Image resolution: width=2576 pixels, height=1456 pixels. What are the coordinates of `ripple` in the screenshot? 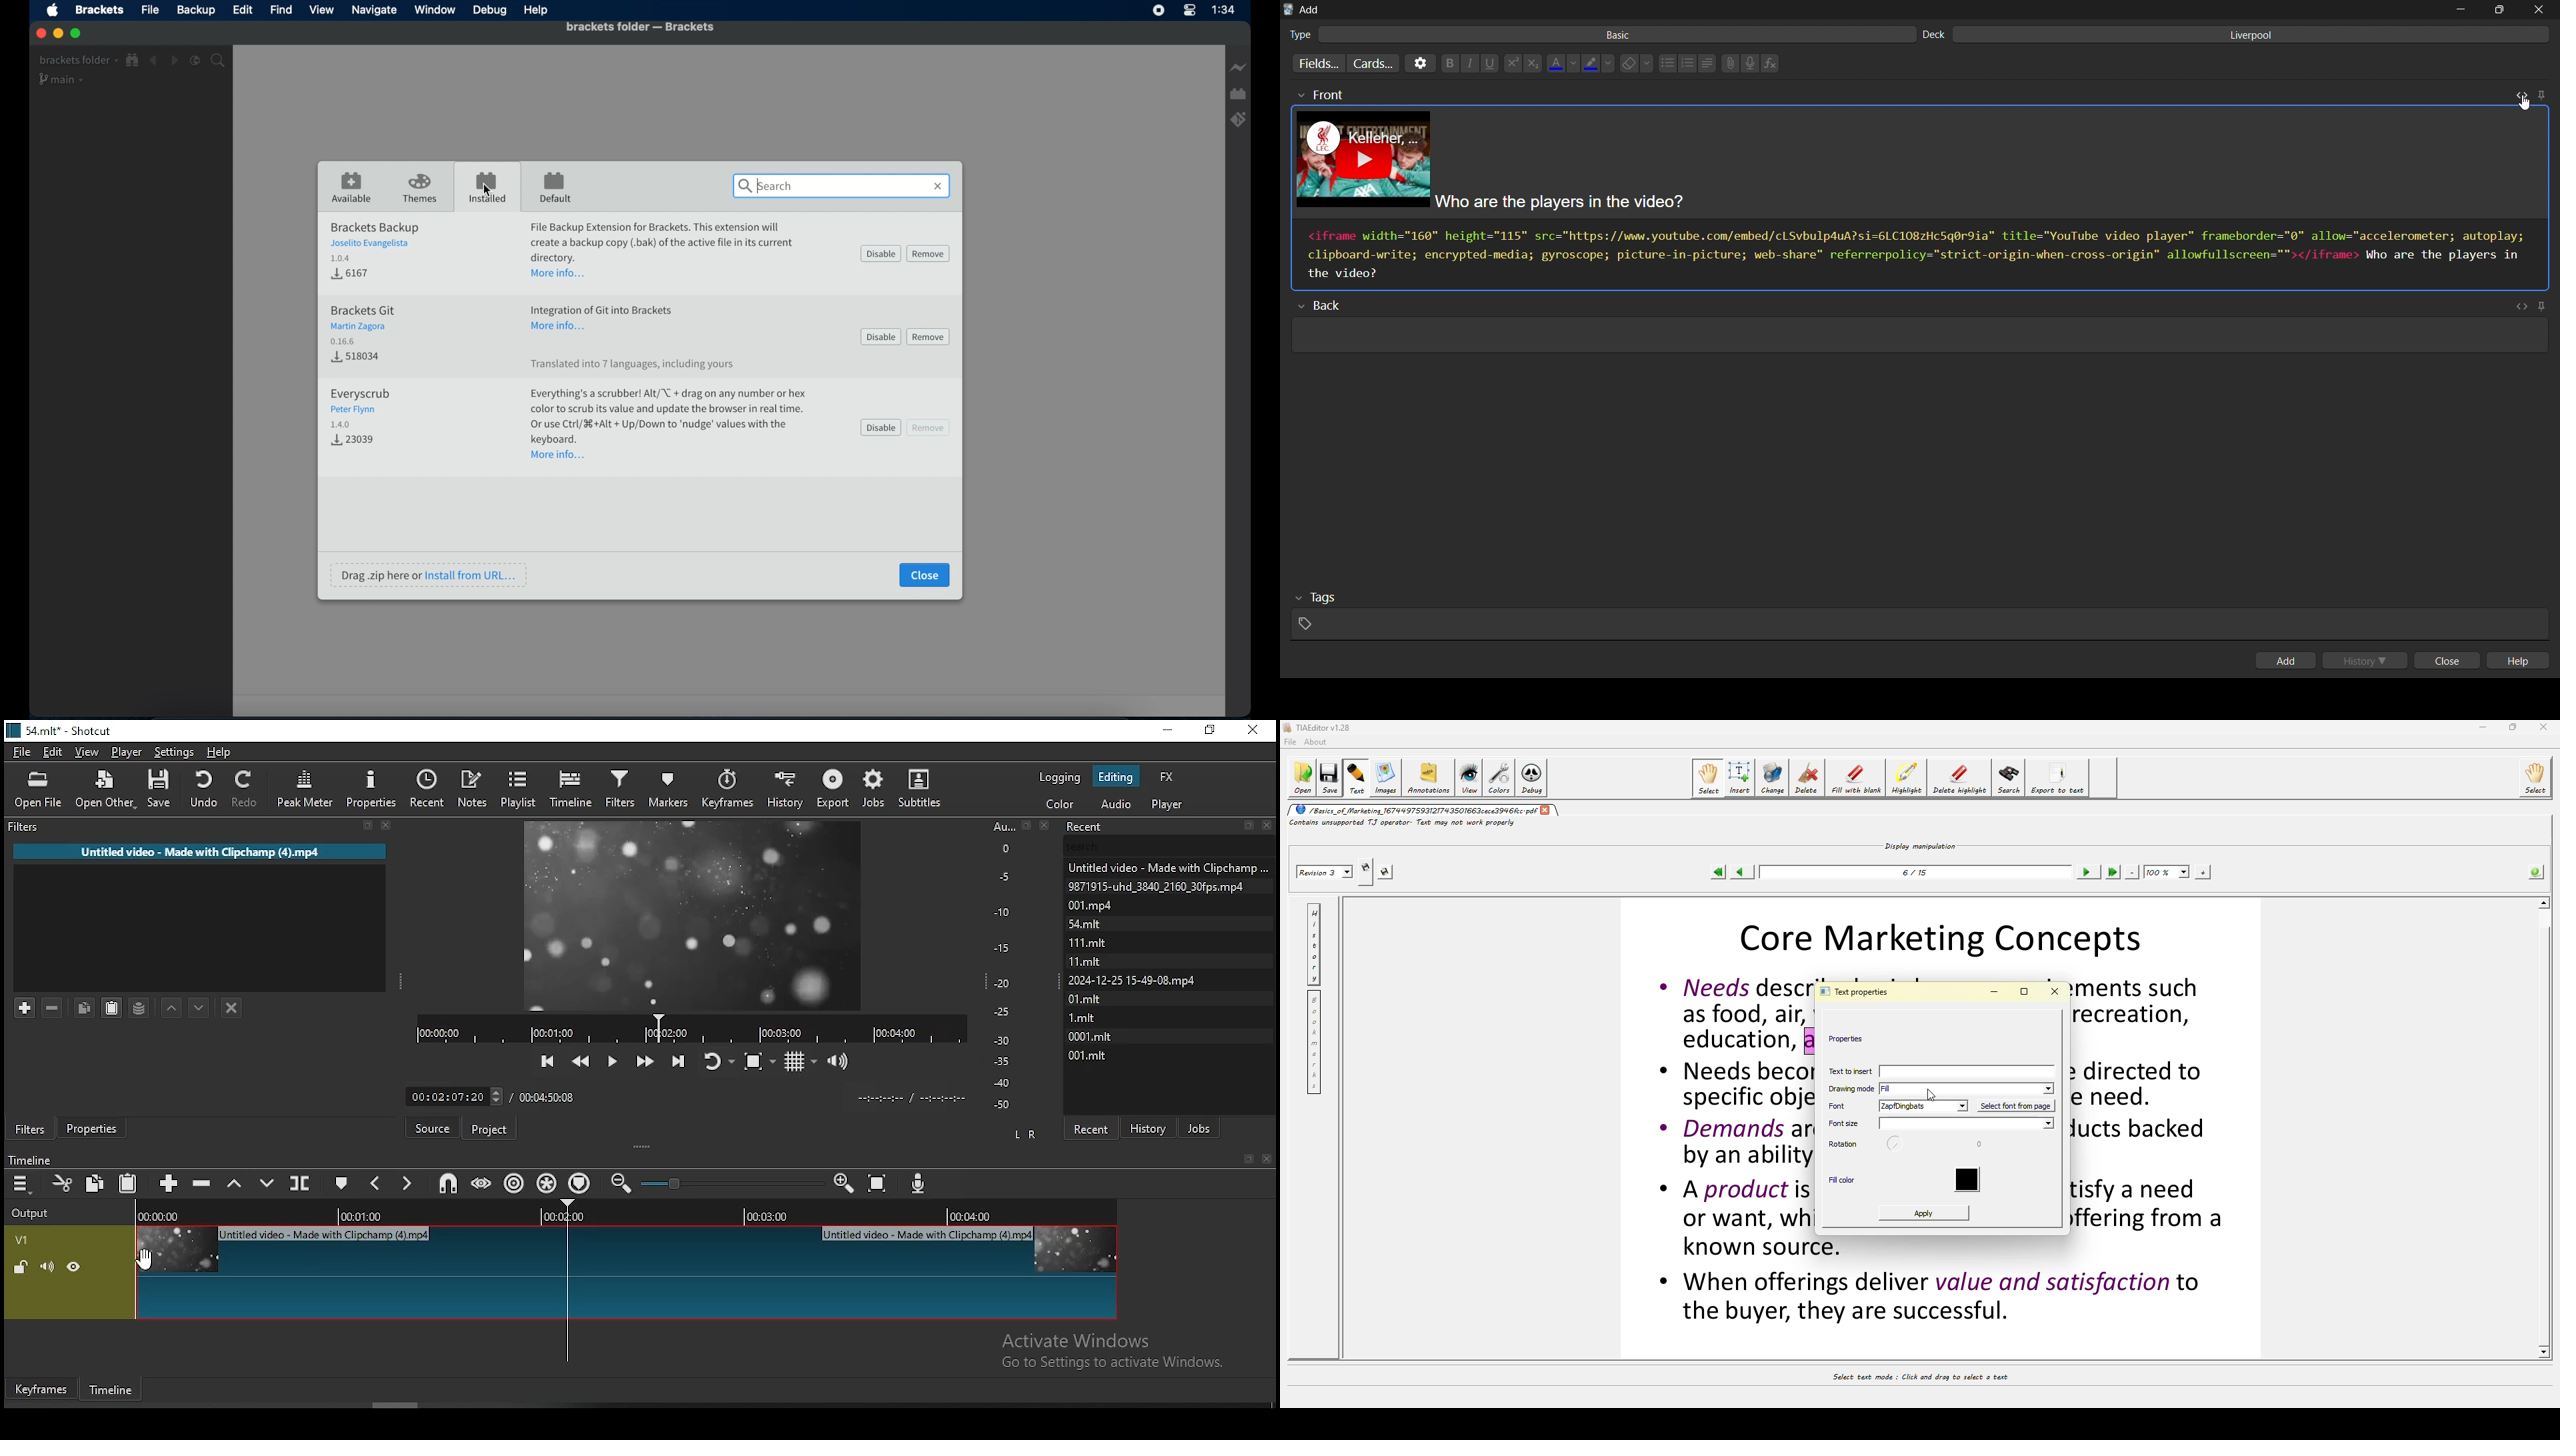 It's located at (515, 1182).